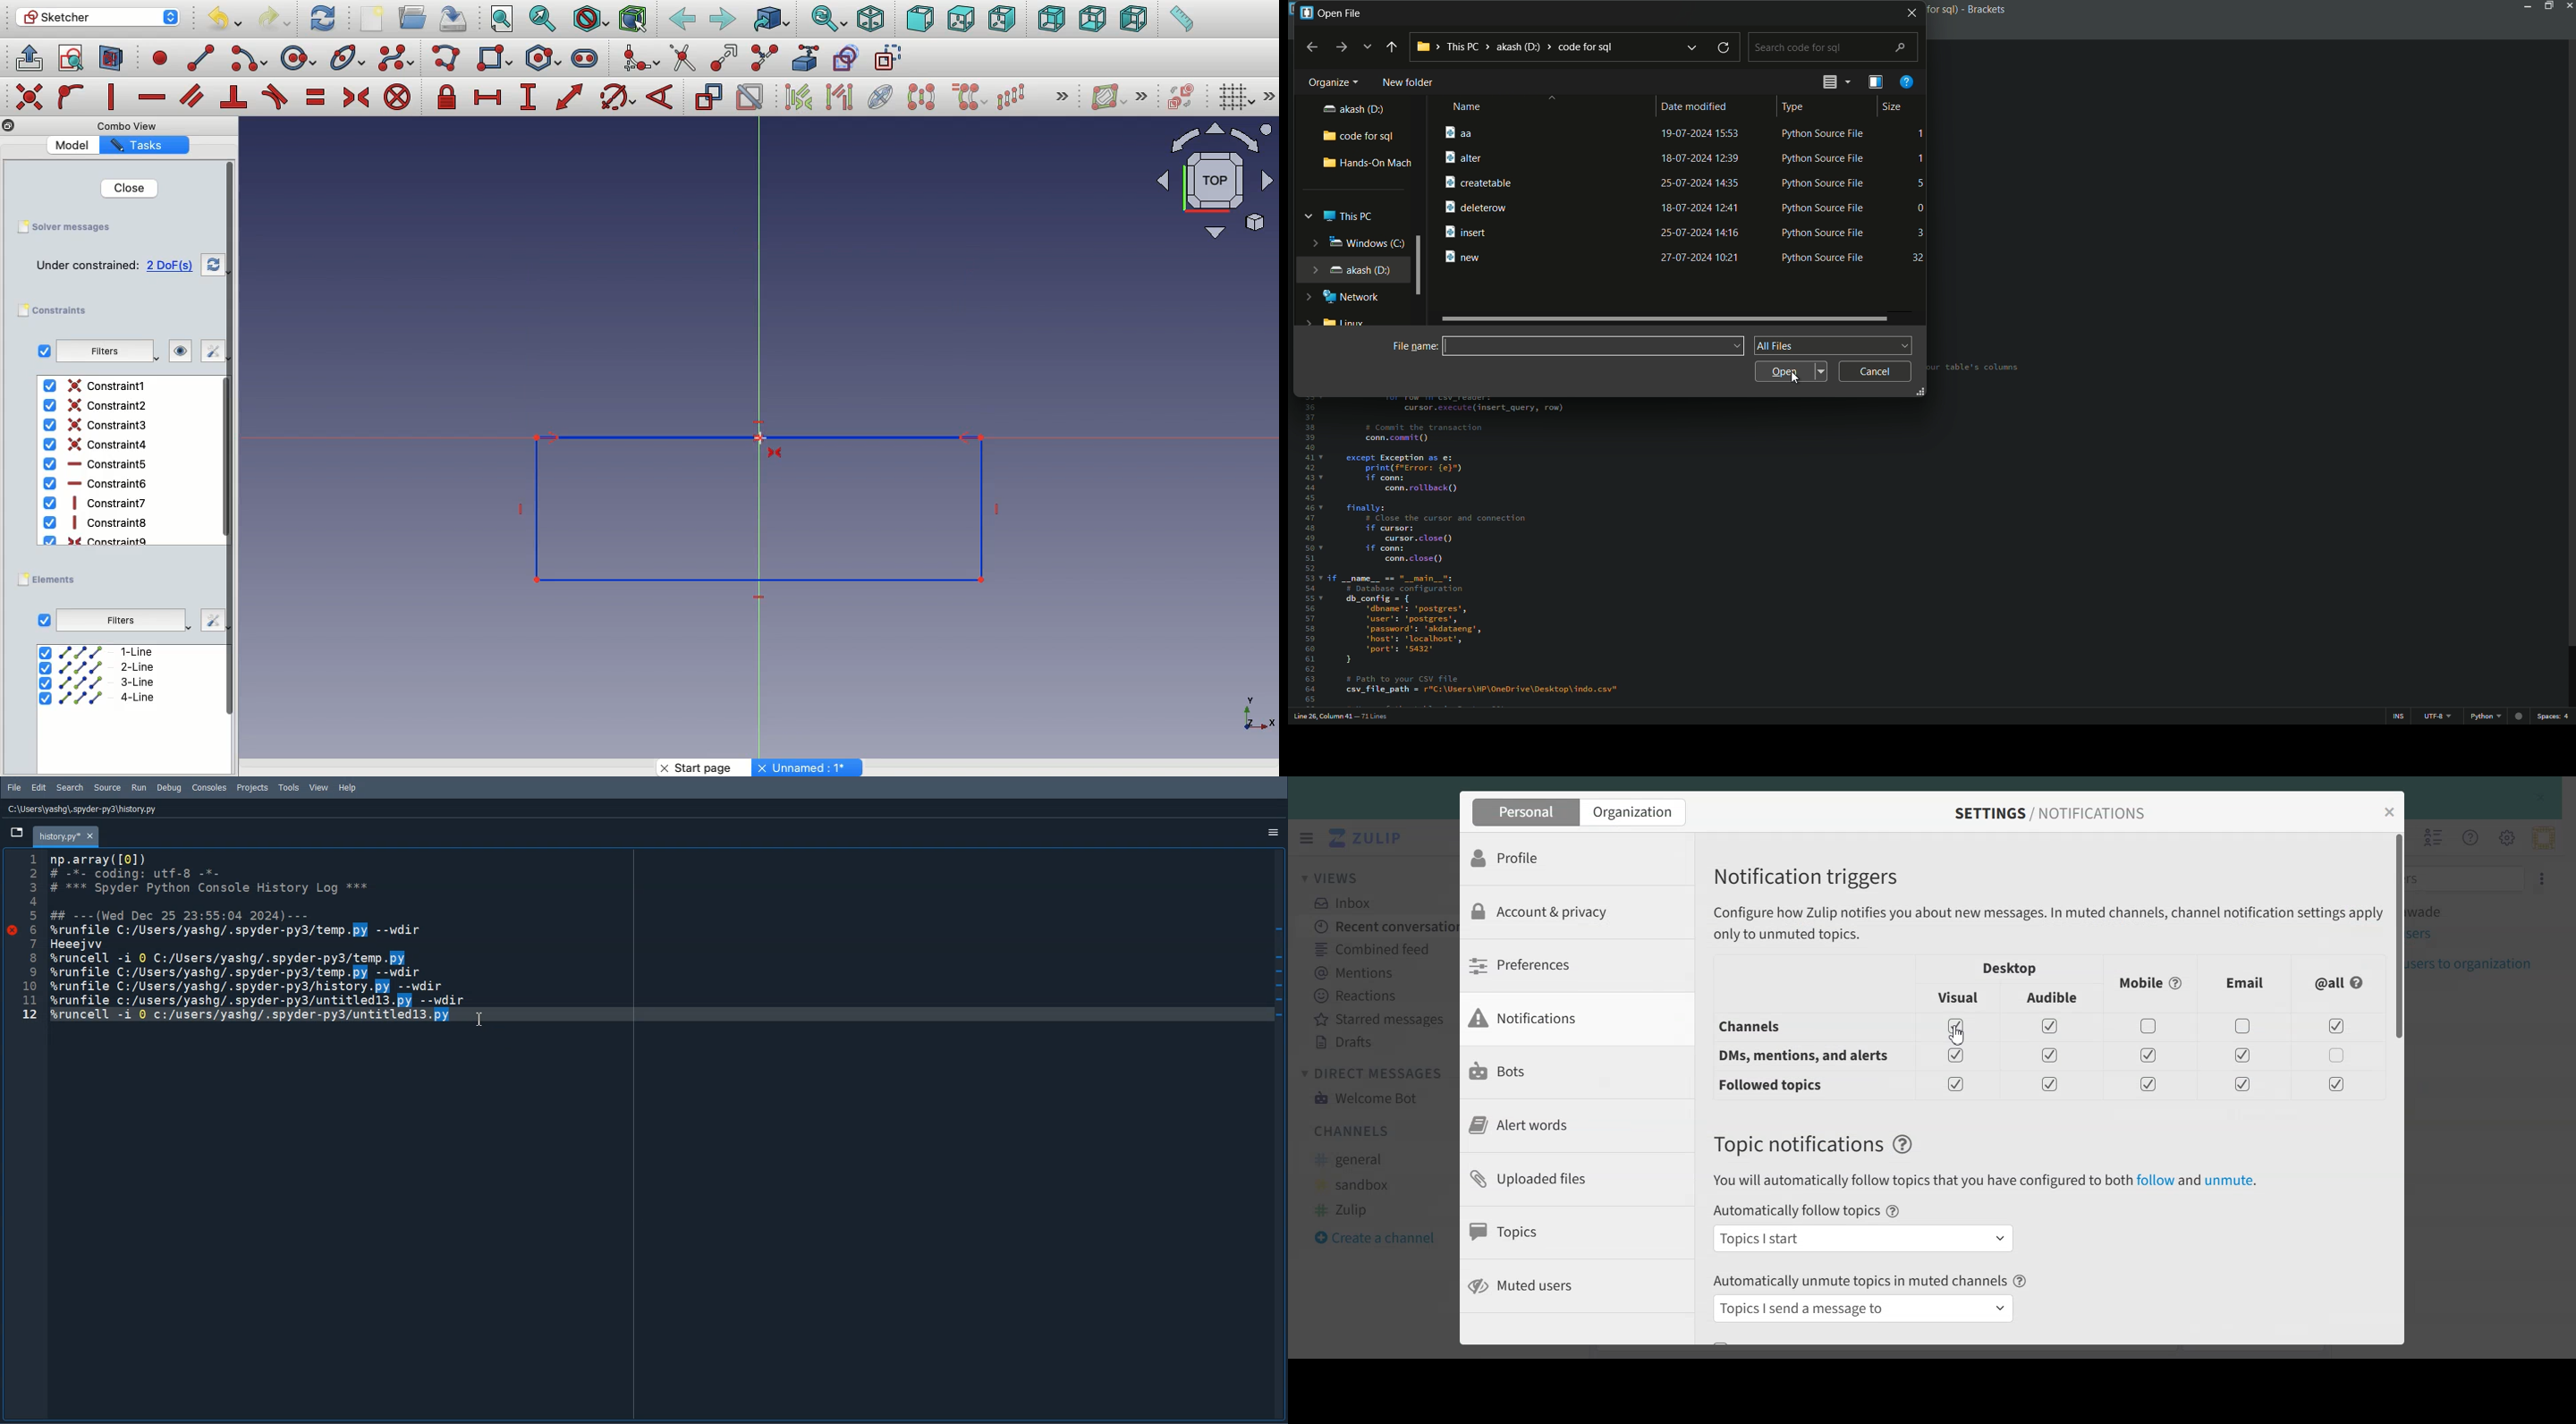 Image resolution: width=2576 pixels, height=1428 pixels. What do you see at coordinates (154, 92) in the screenshot?
I see `constrain horizontally` at bounding box center [154, 92].